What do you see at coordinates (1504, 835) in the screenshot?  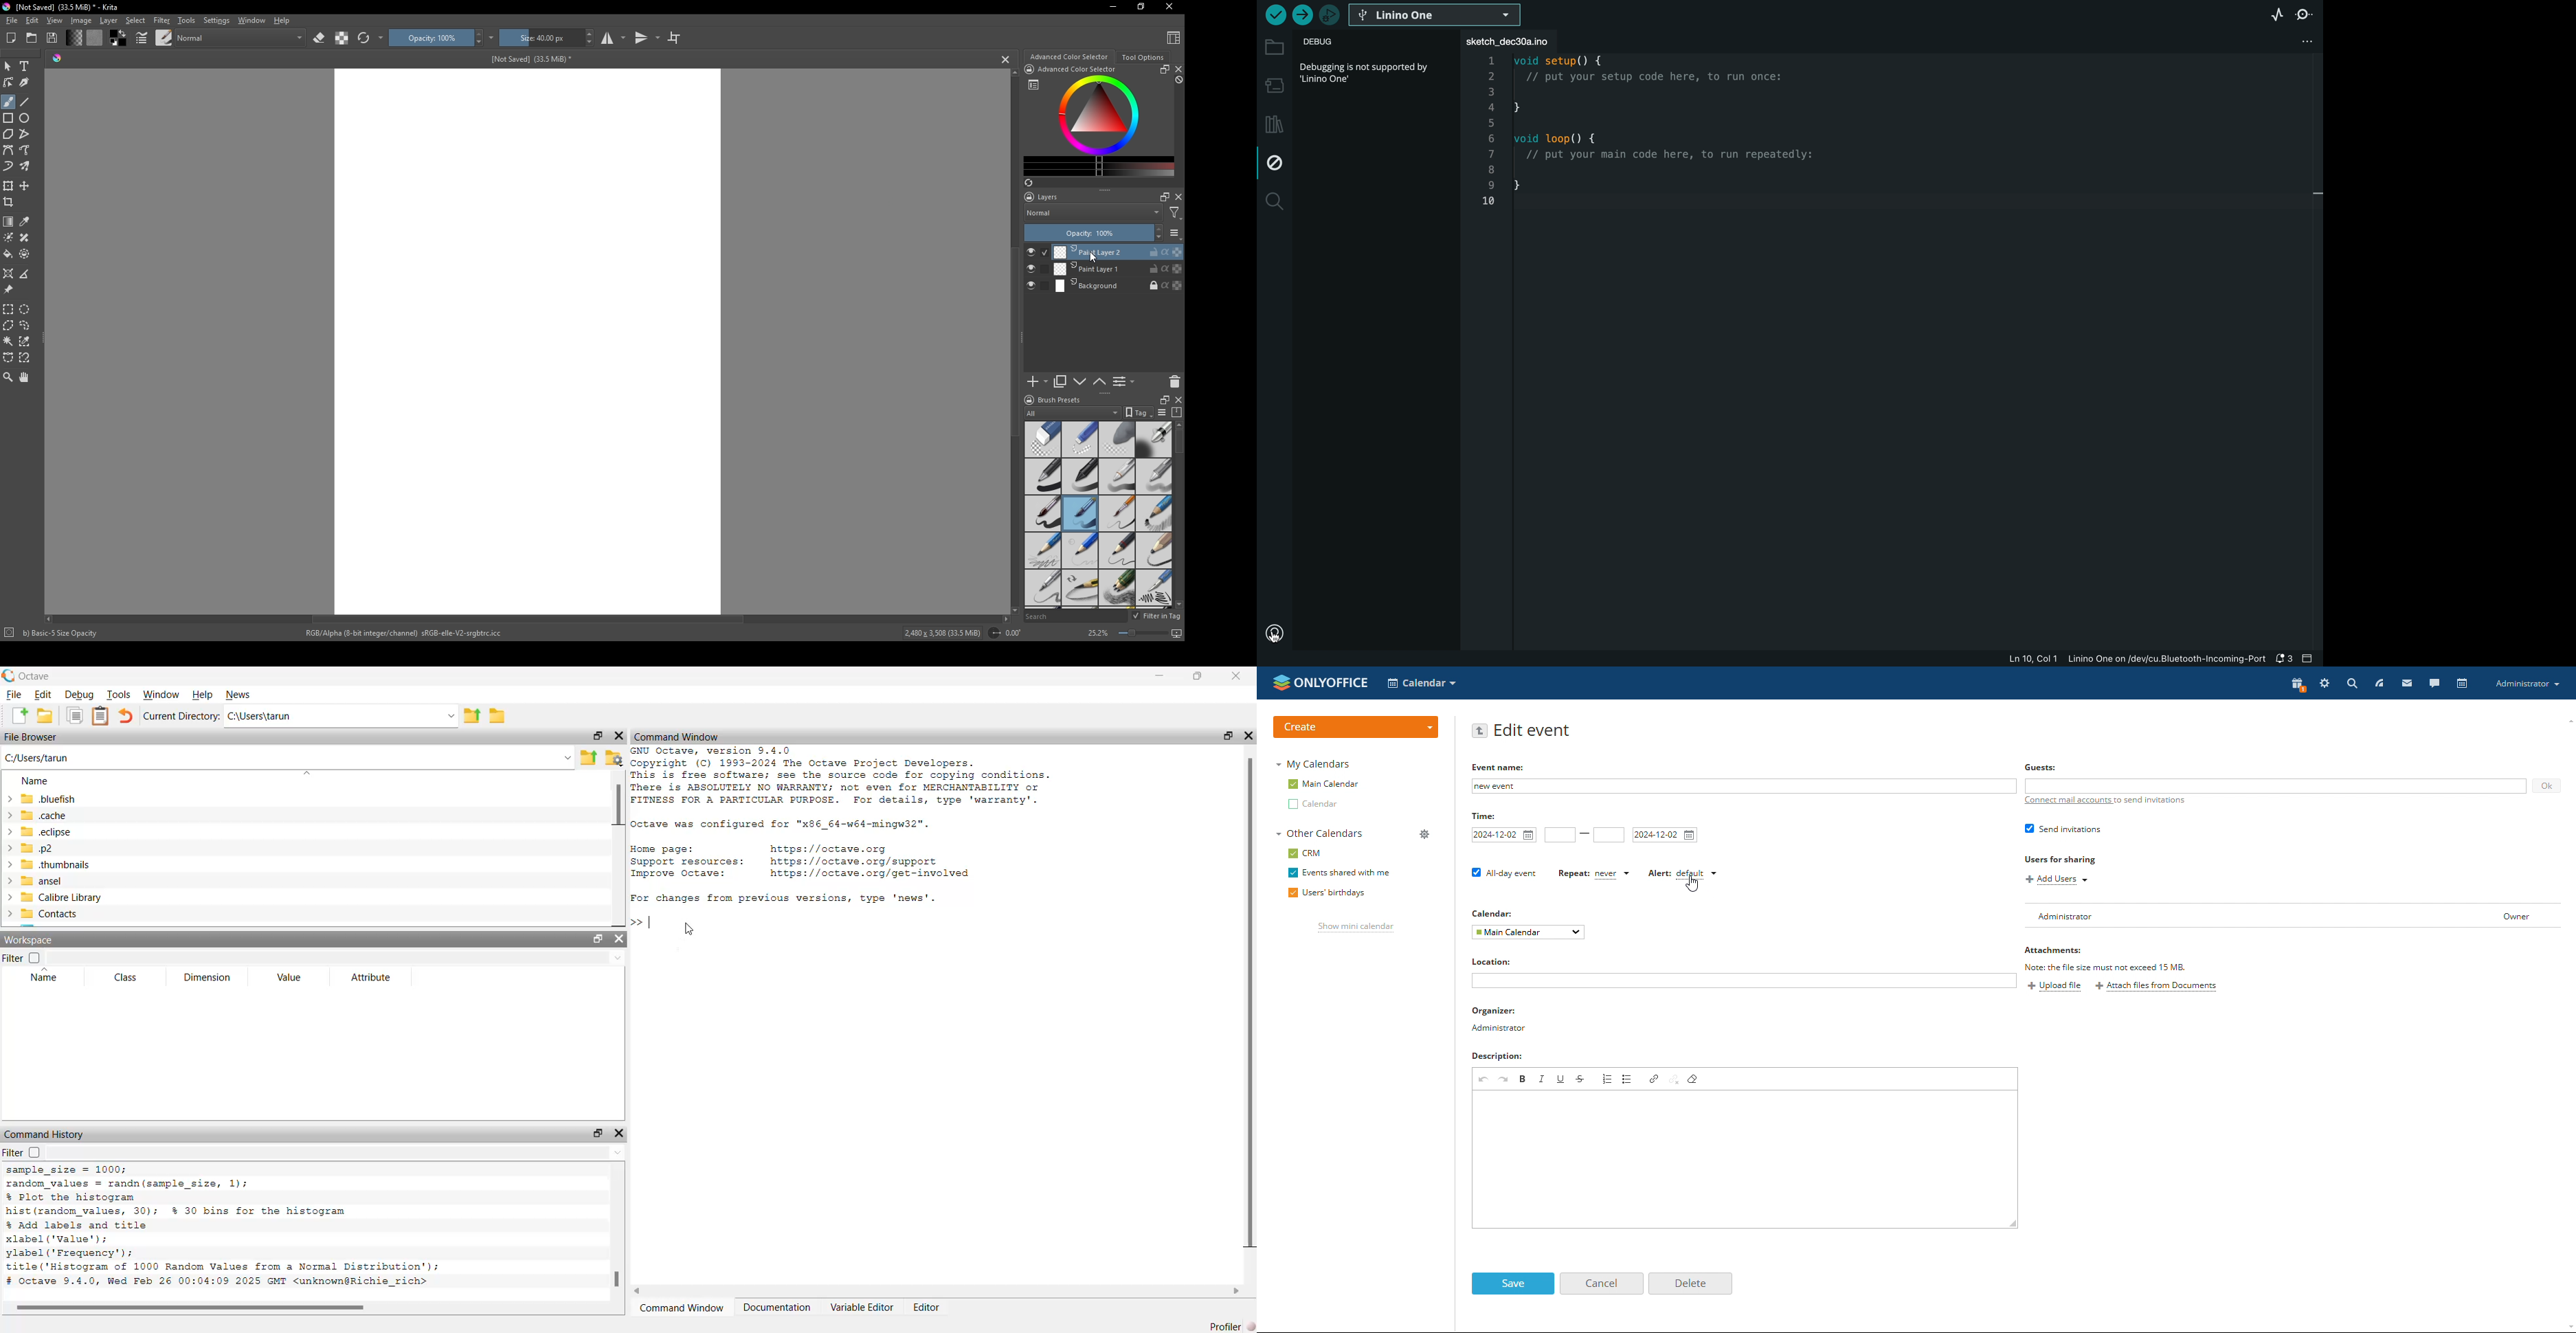 I see `start date` at bounding box center [1504, 835].